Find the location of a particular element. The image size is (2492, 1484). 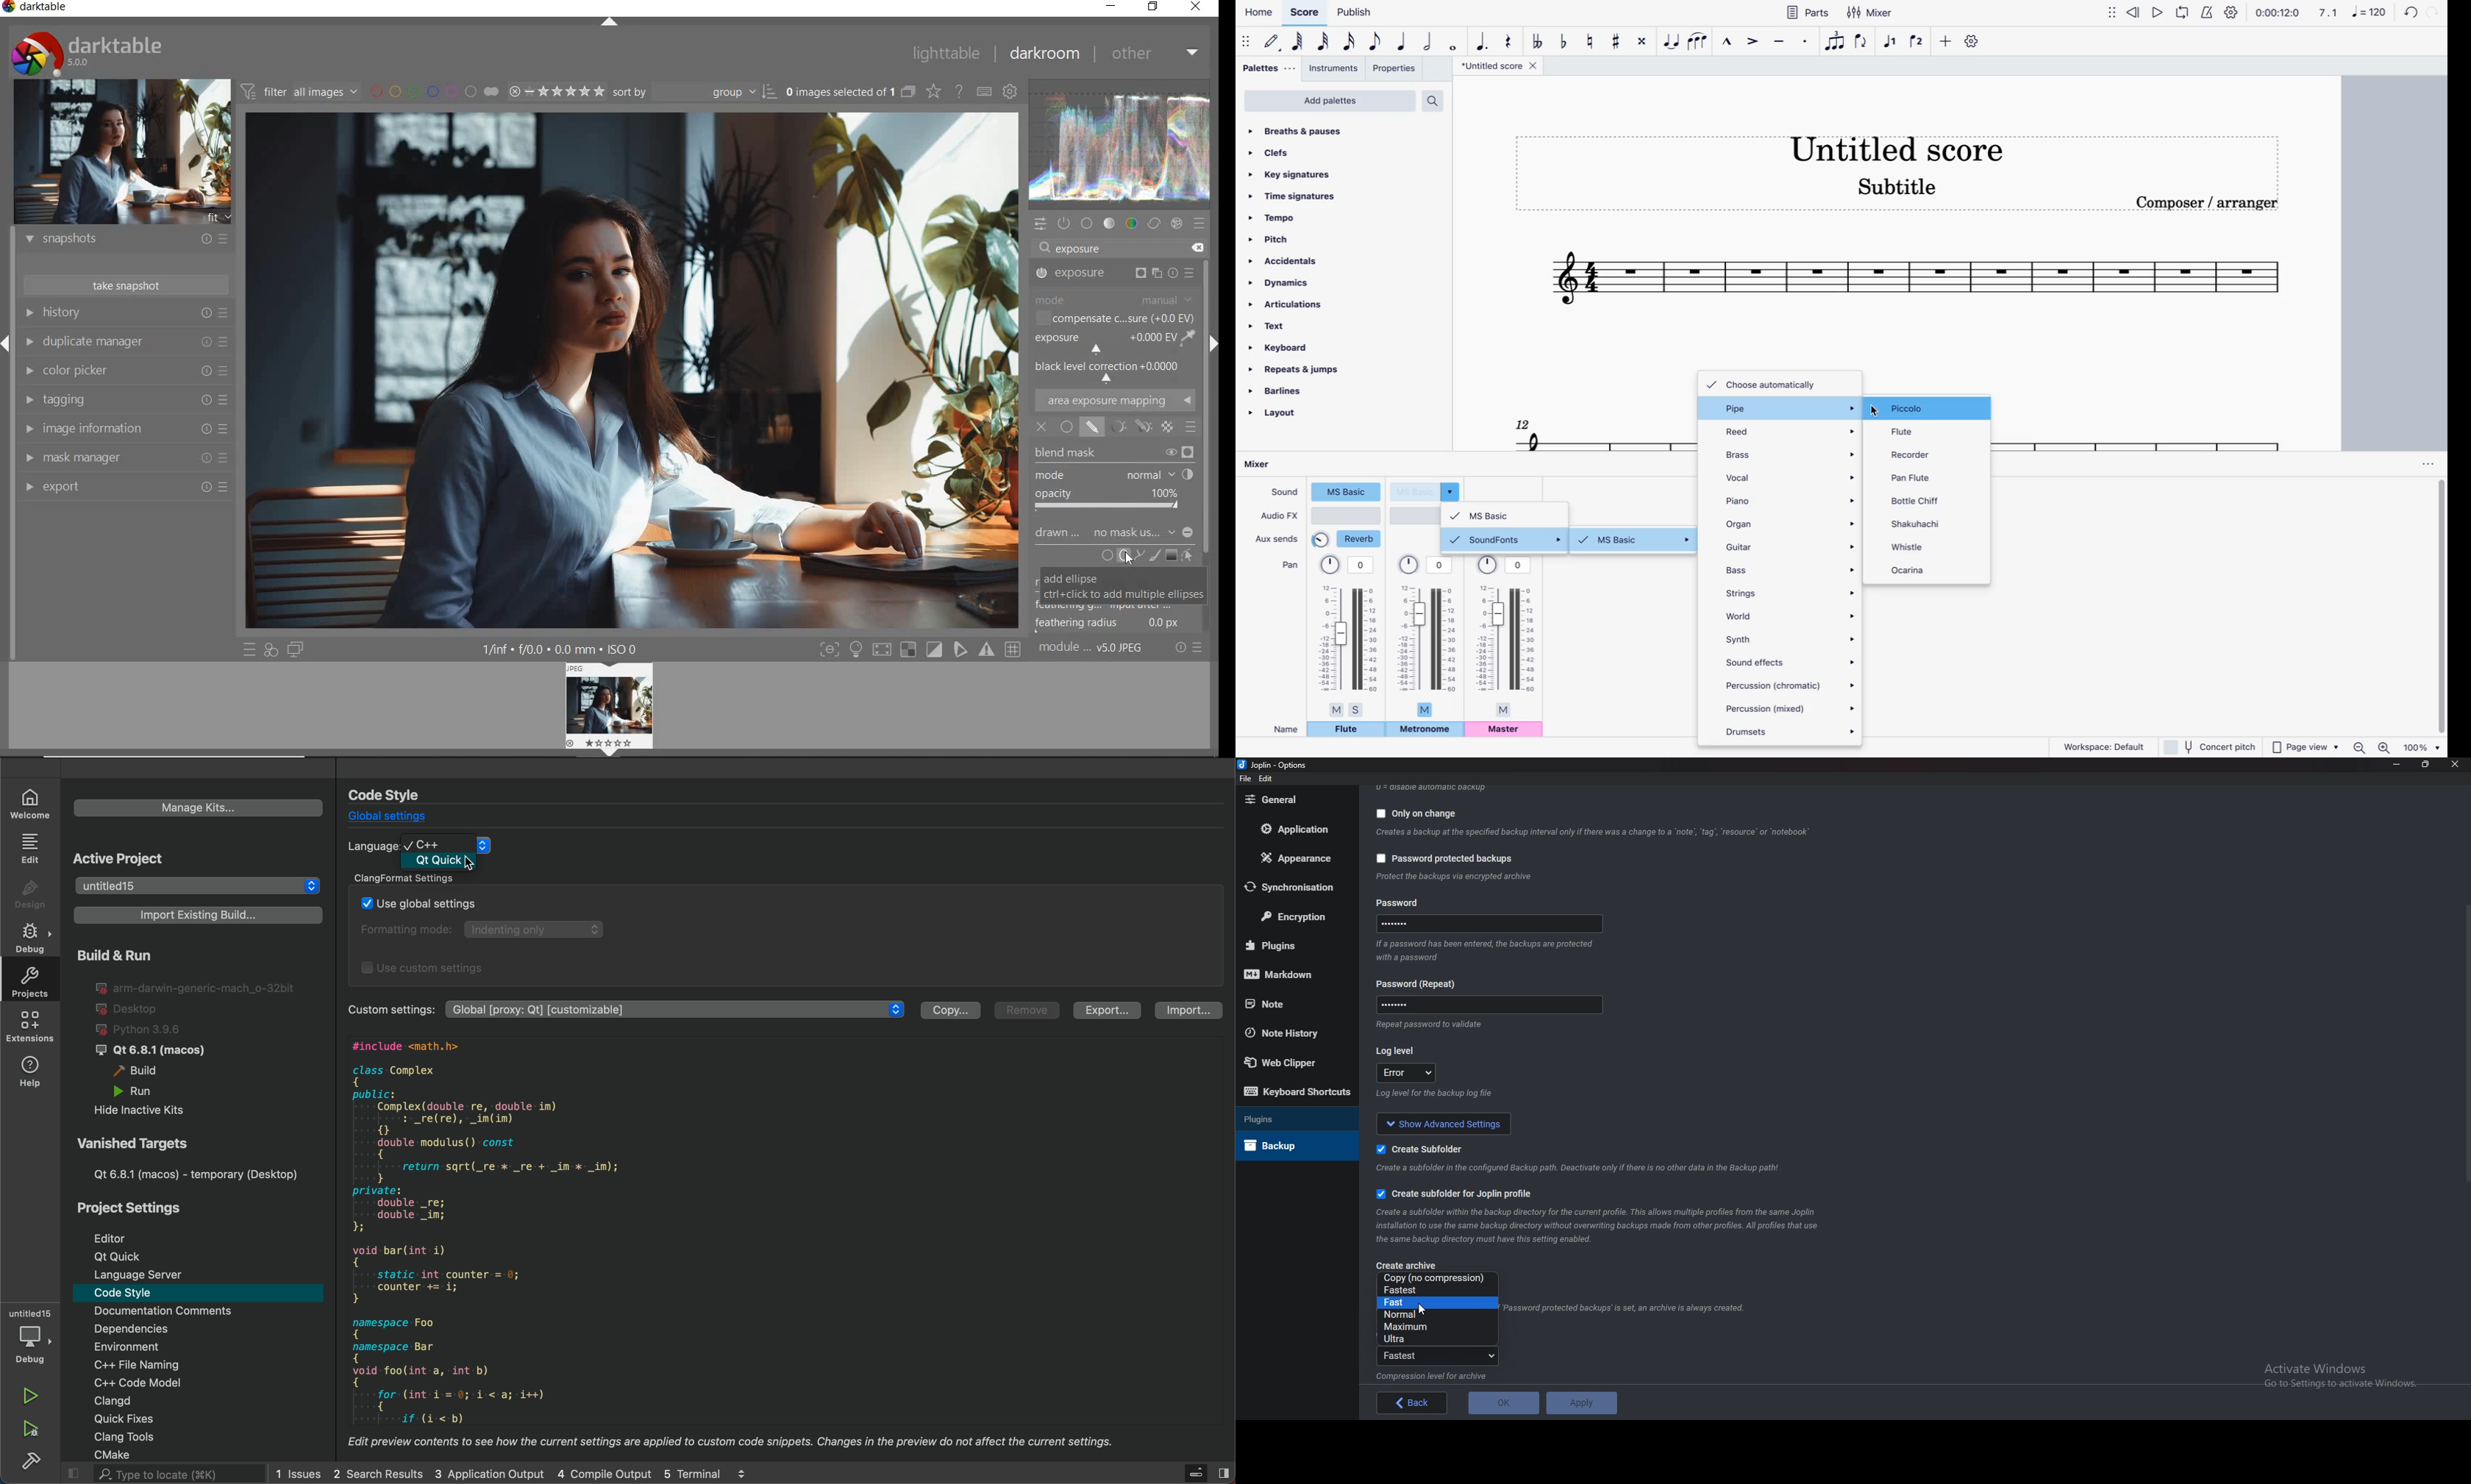

quick access panel is located at coordinates (1041, 224).